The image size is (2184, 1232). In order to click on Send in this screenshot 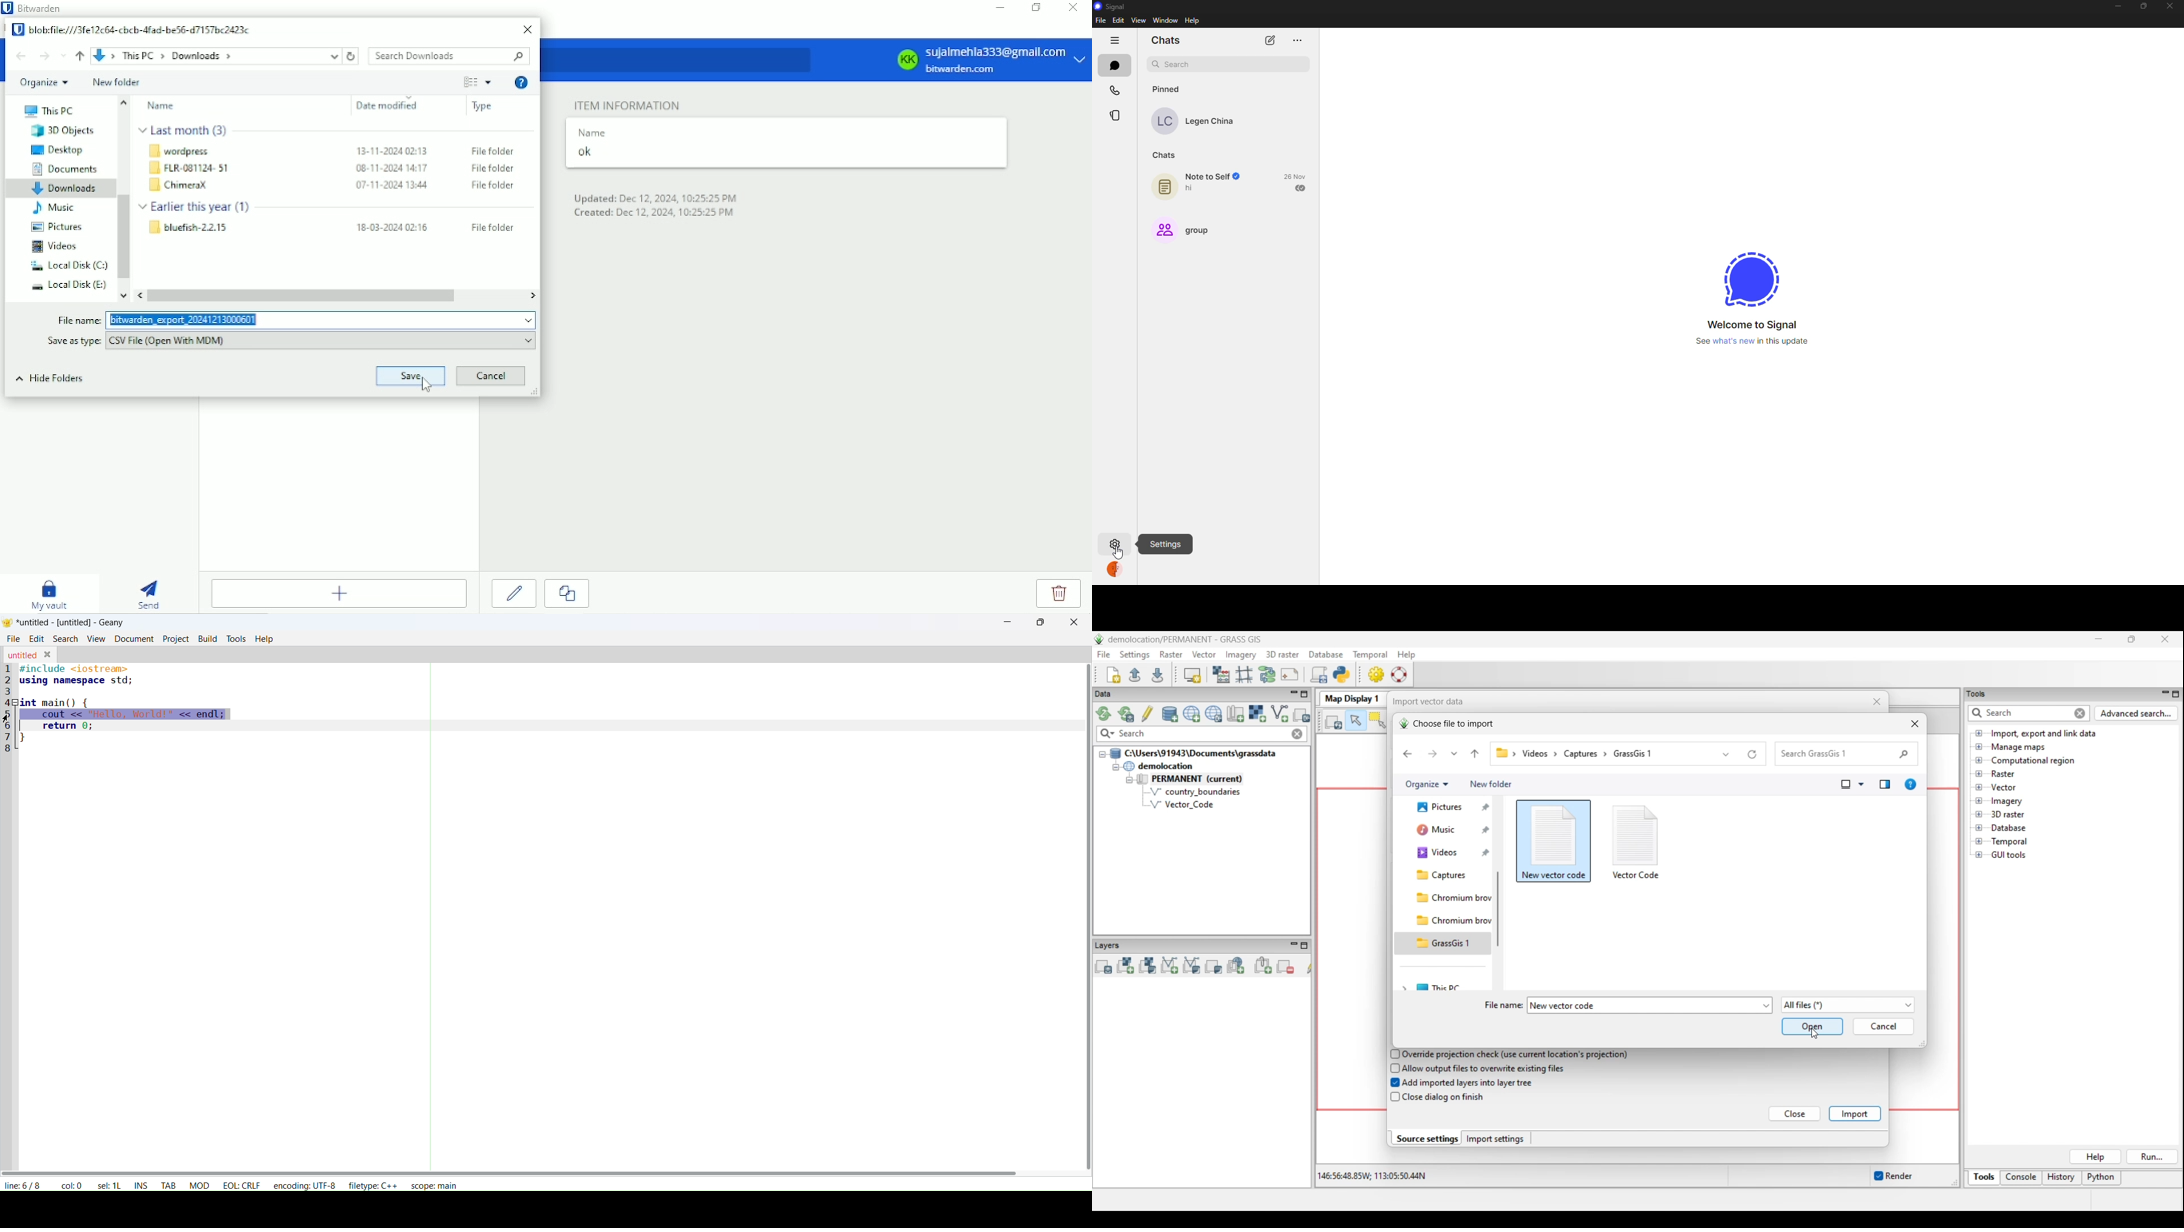, I will do `click(150, 592)`.